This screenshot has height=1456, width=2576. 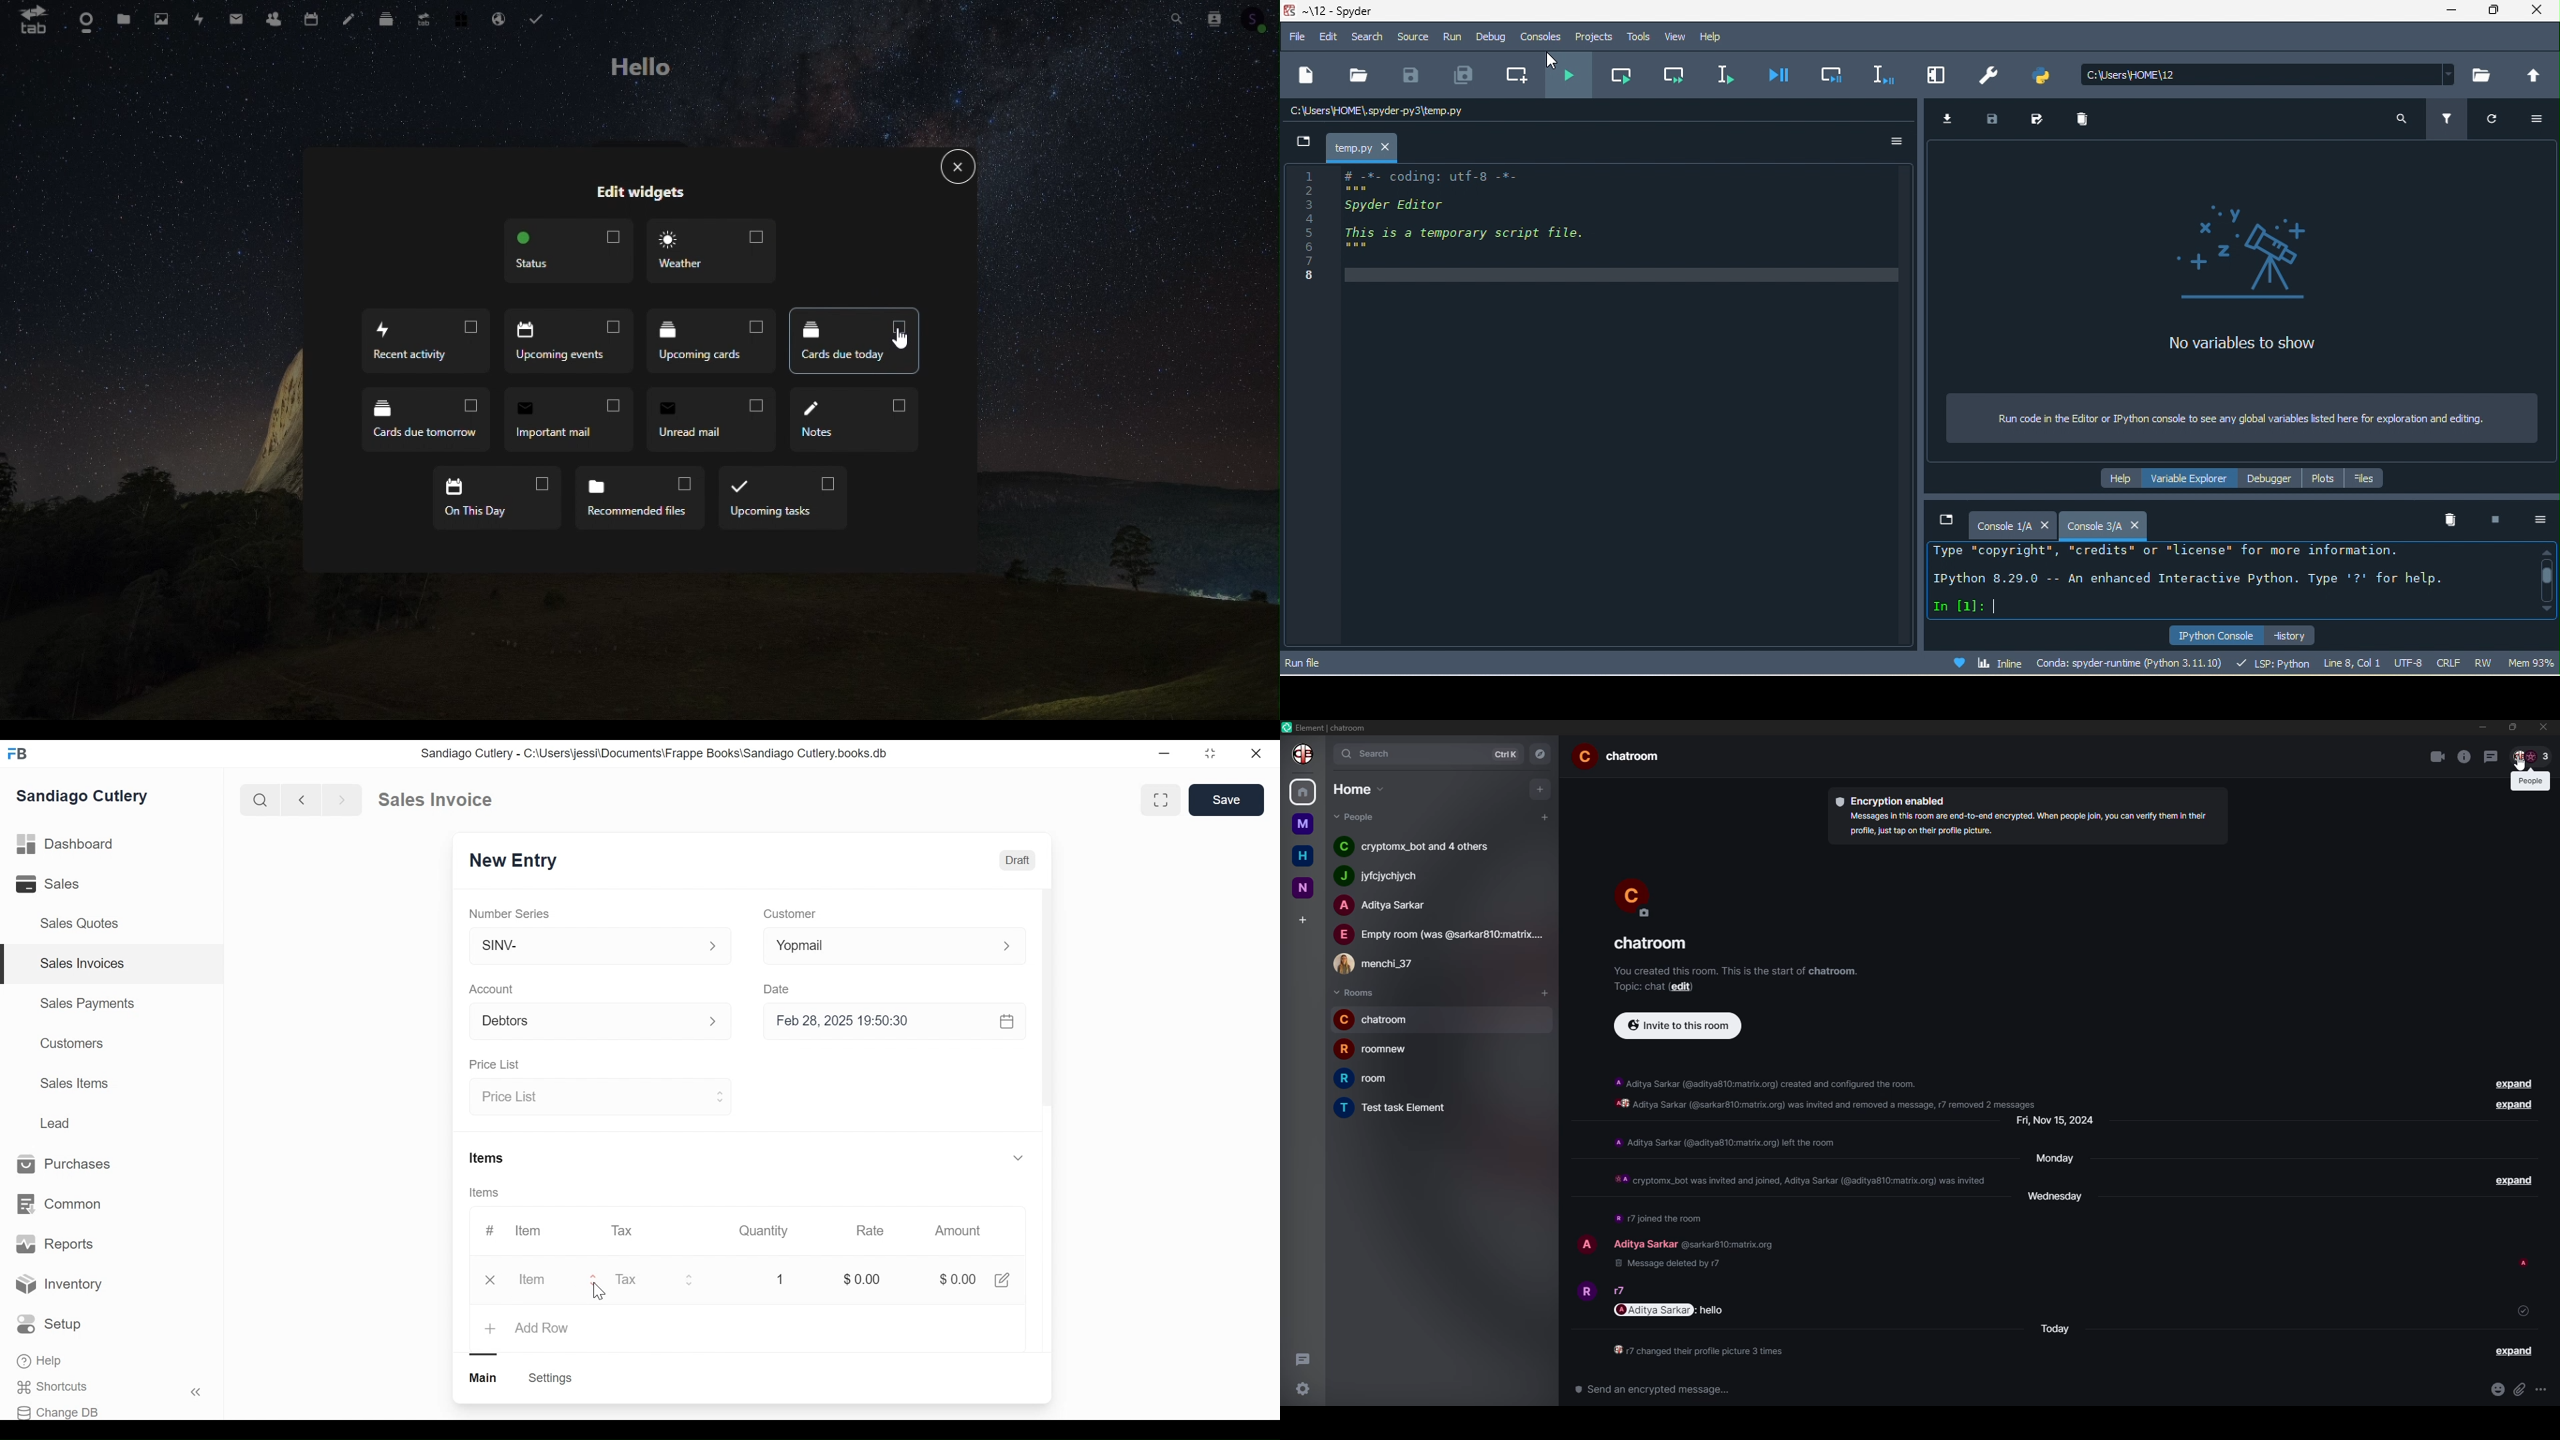 I want to click on max, so click(x=2513, y=727).